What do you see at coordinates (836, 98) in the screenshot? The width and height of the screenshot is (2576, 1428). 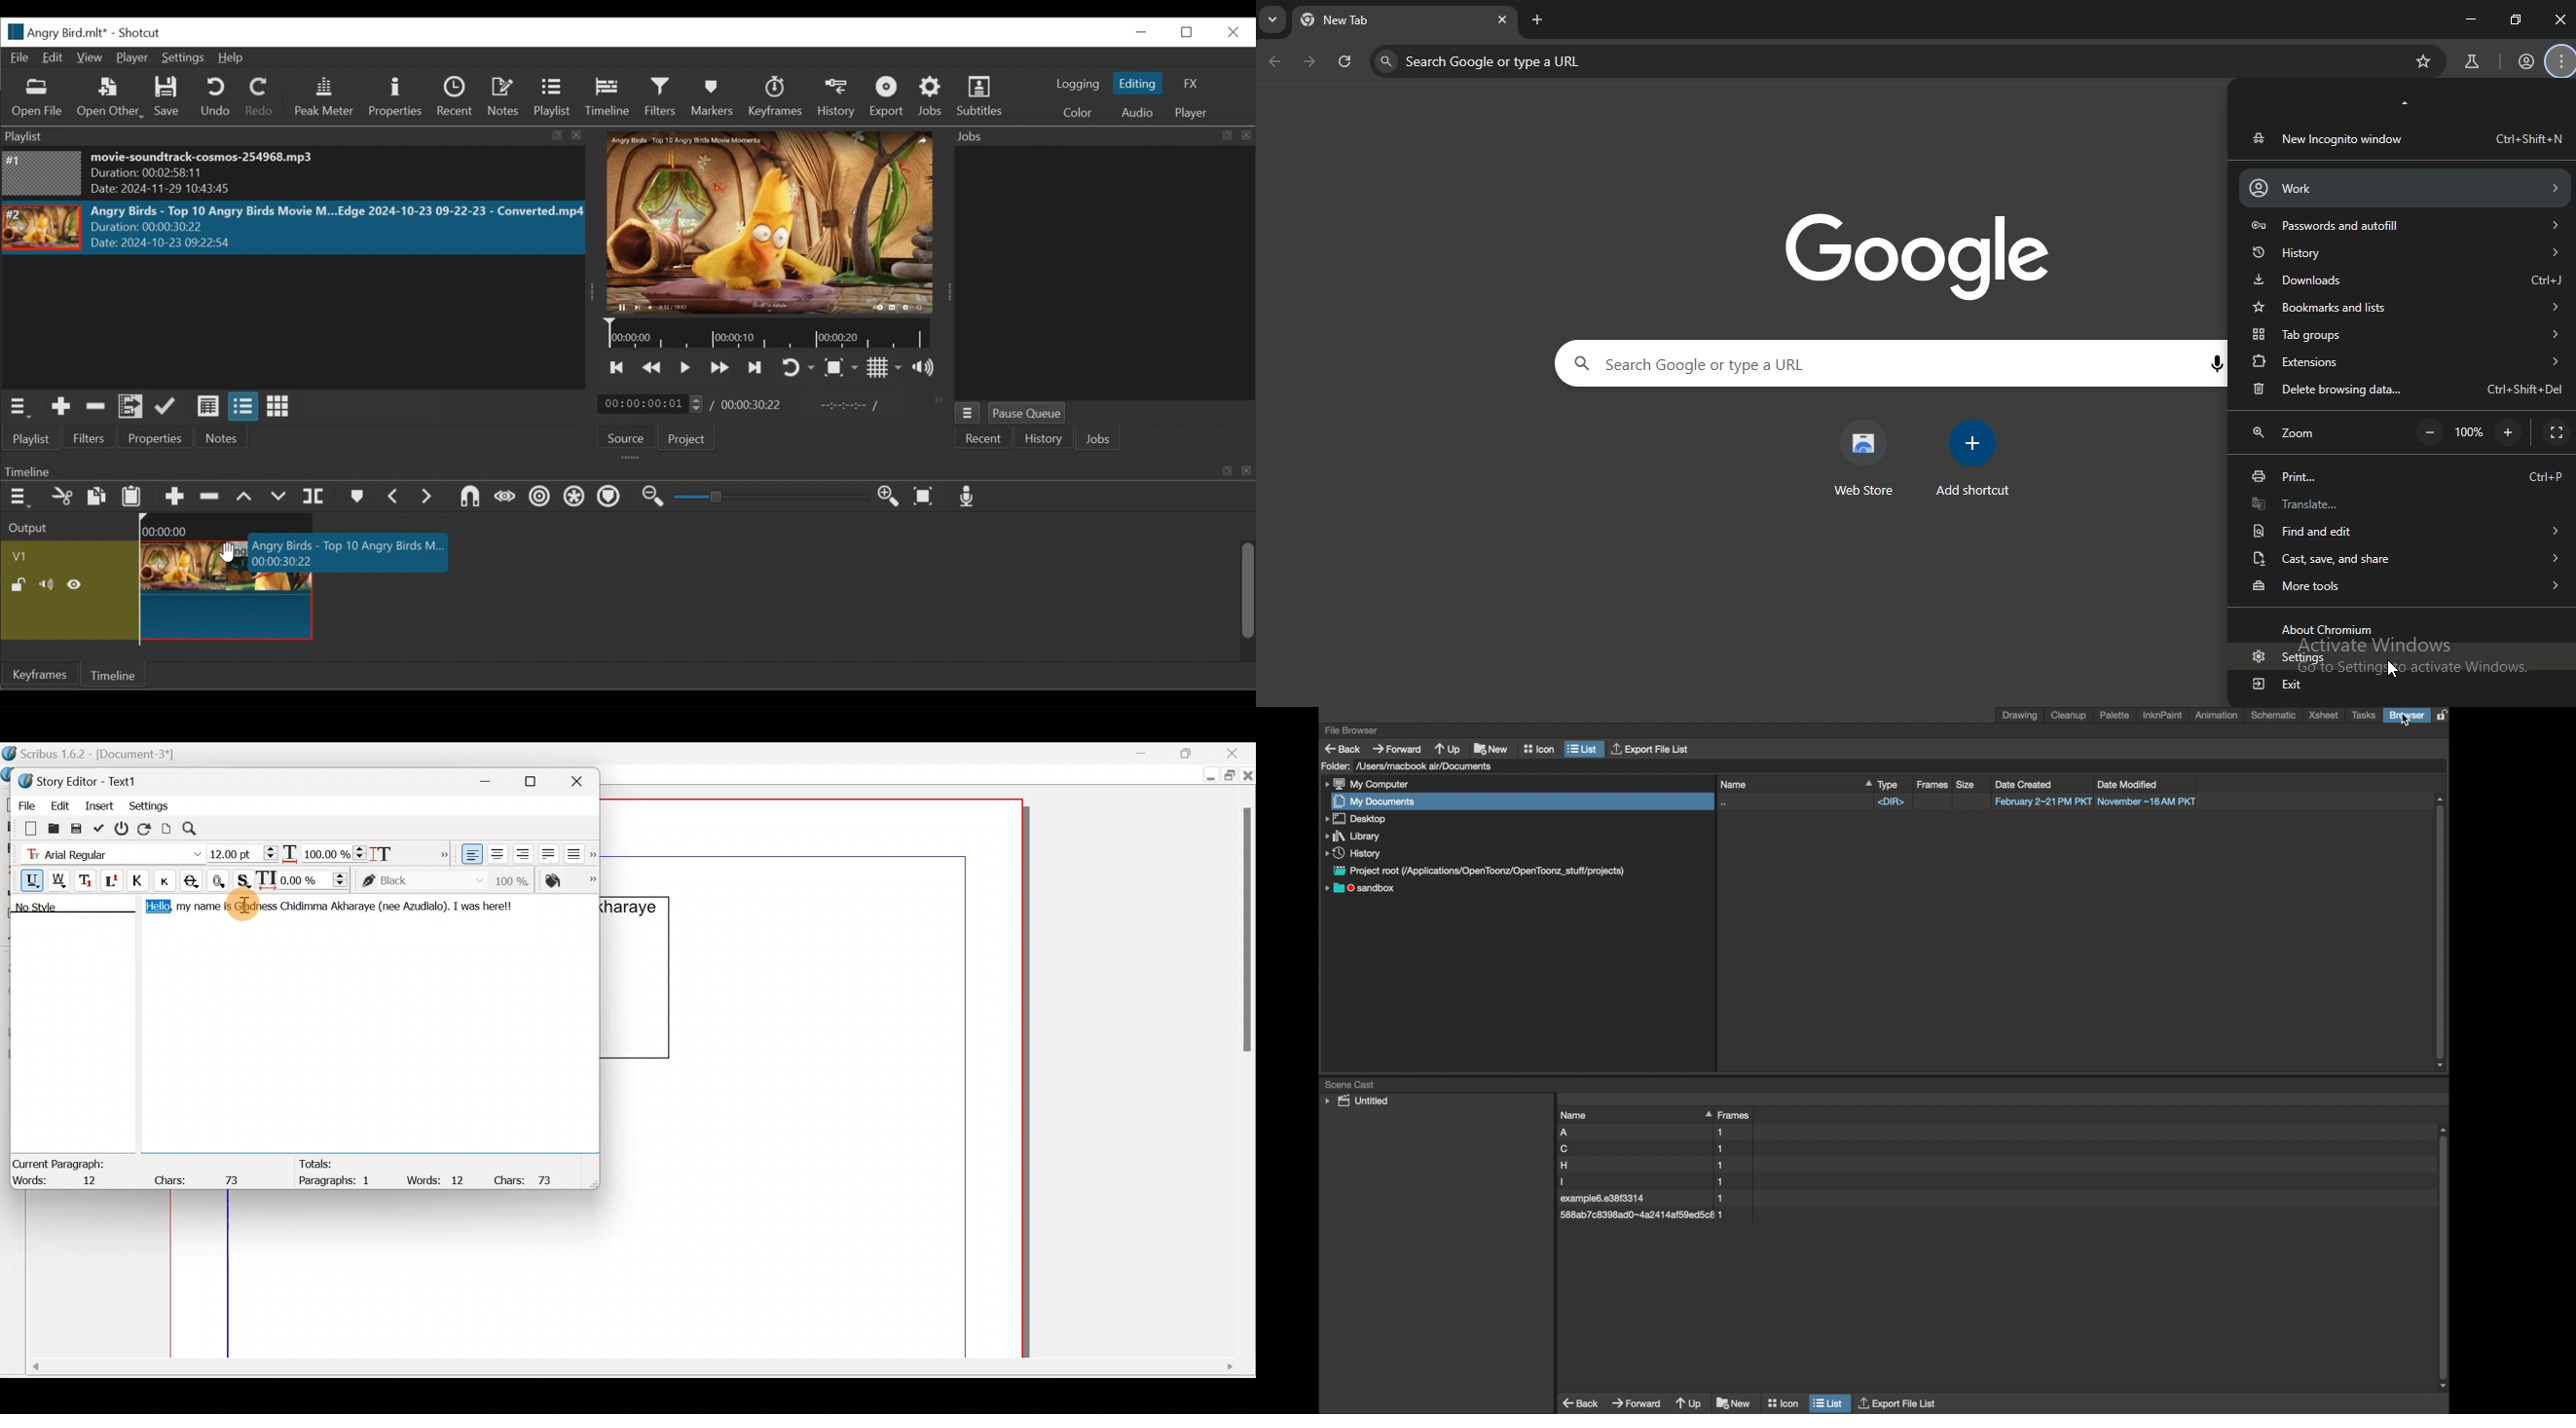 I see `History` at bounding box center [836, 98].